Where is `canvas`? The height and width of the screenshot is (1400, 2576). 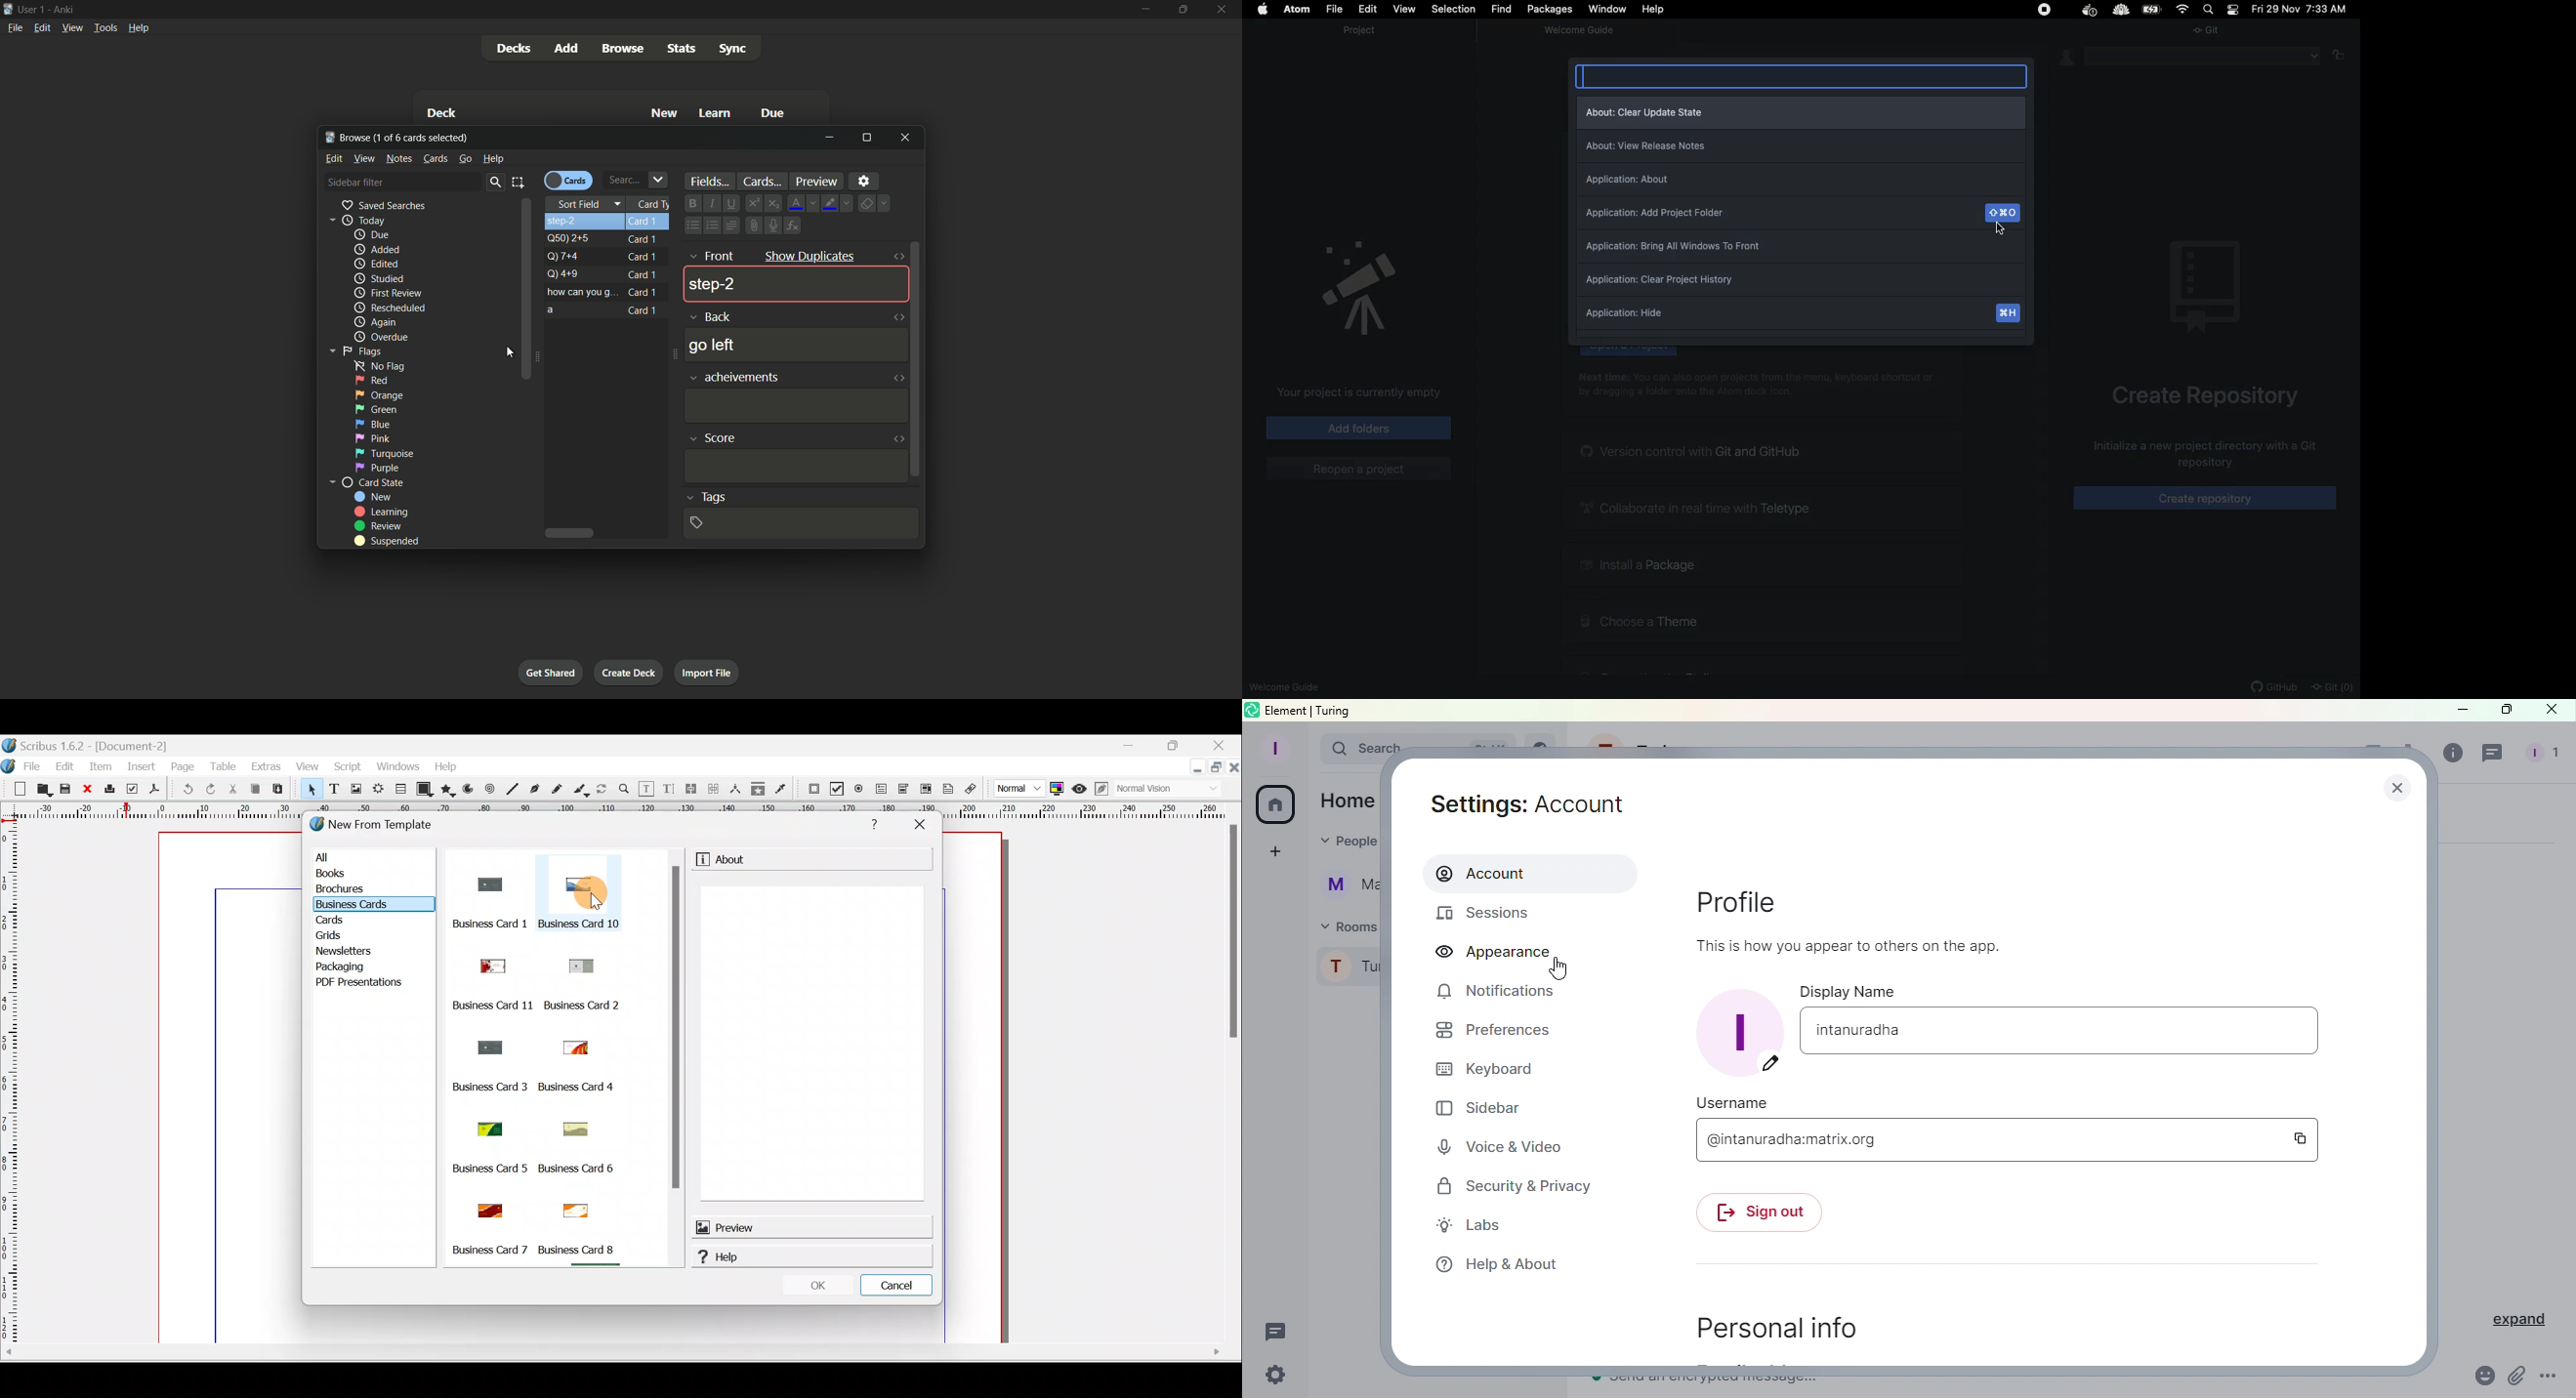
canvas is located at coordinates (976, 1088).